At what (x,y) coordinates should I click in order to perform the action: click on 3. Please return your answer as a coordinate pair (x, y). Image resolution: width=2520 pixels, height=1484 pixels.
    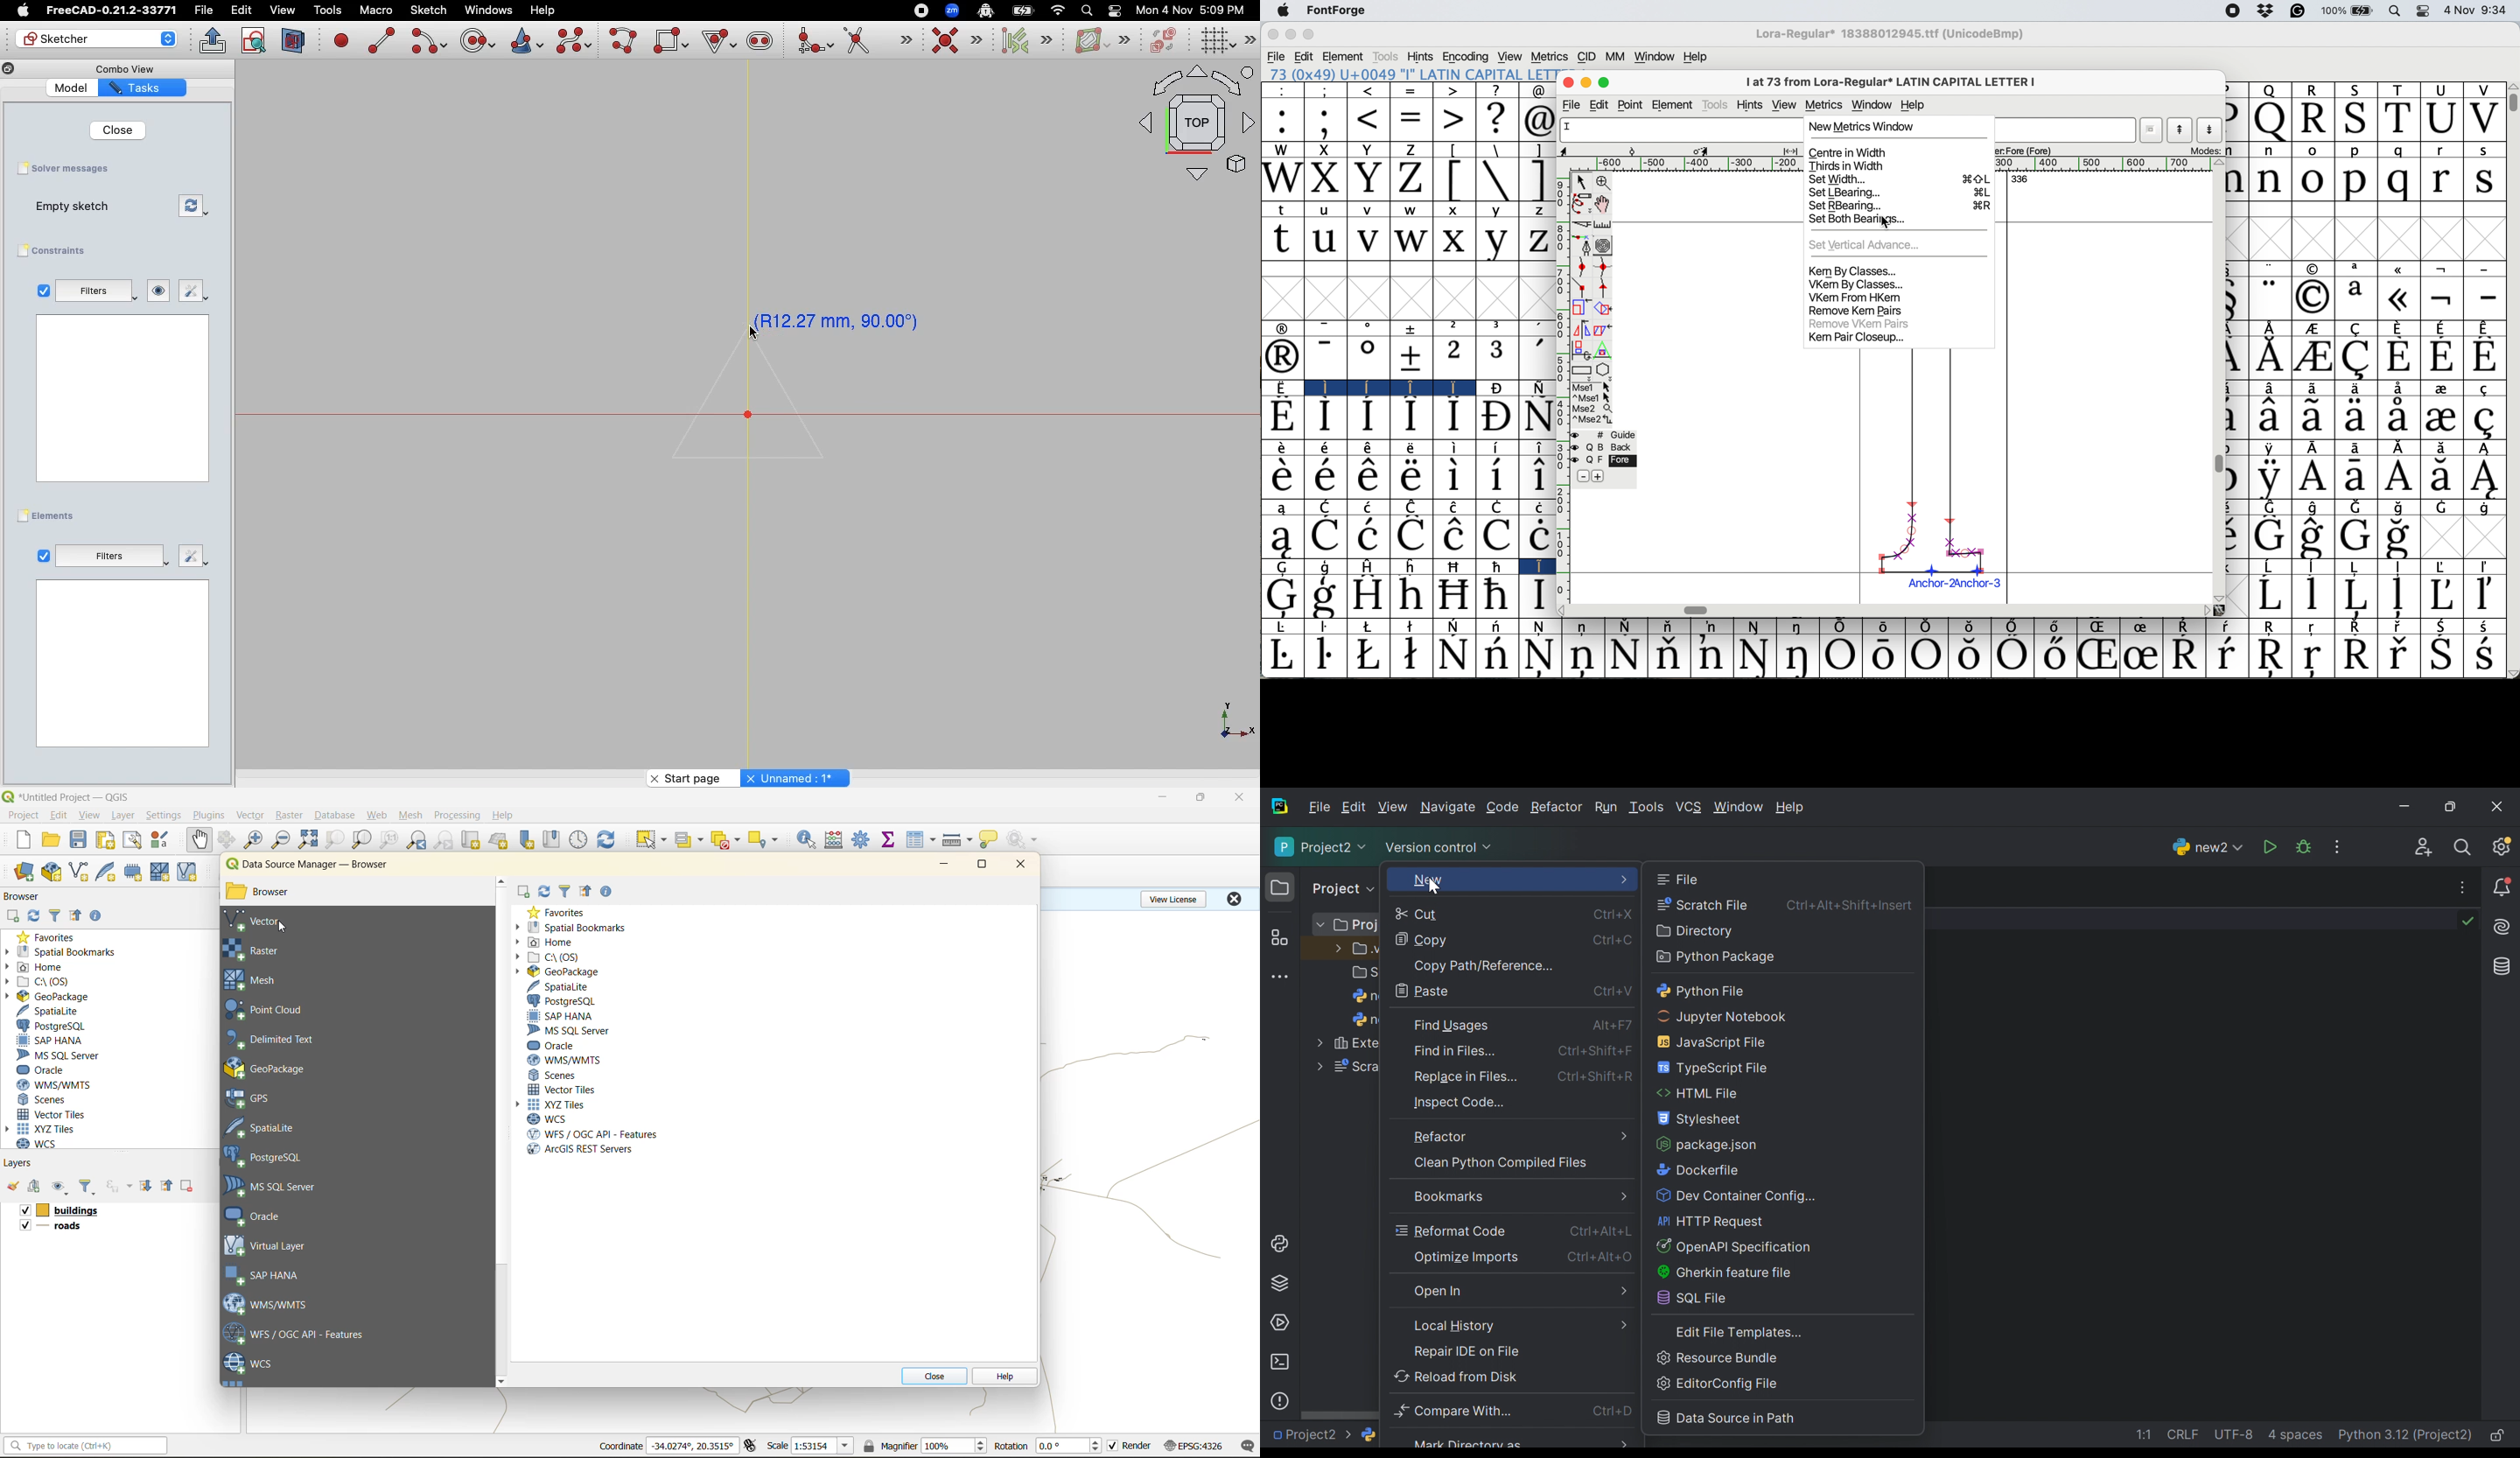
    Looking at the image, I should click on (1498, 327).